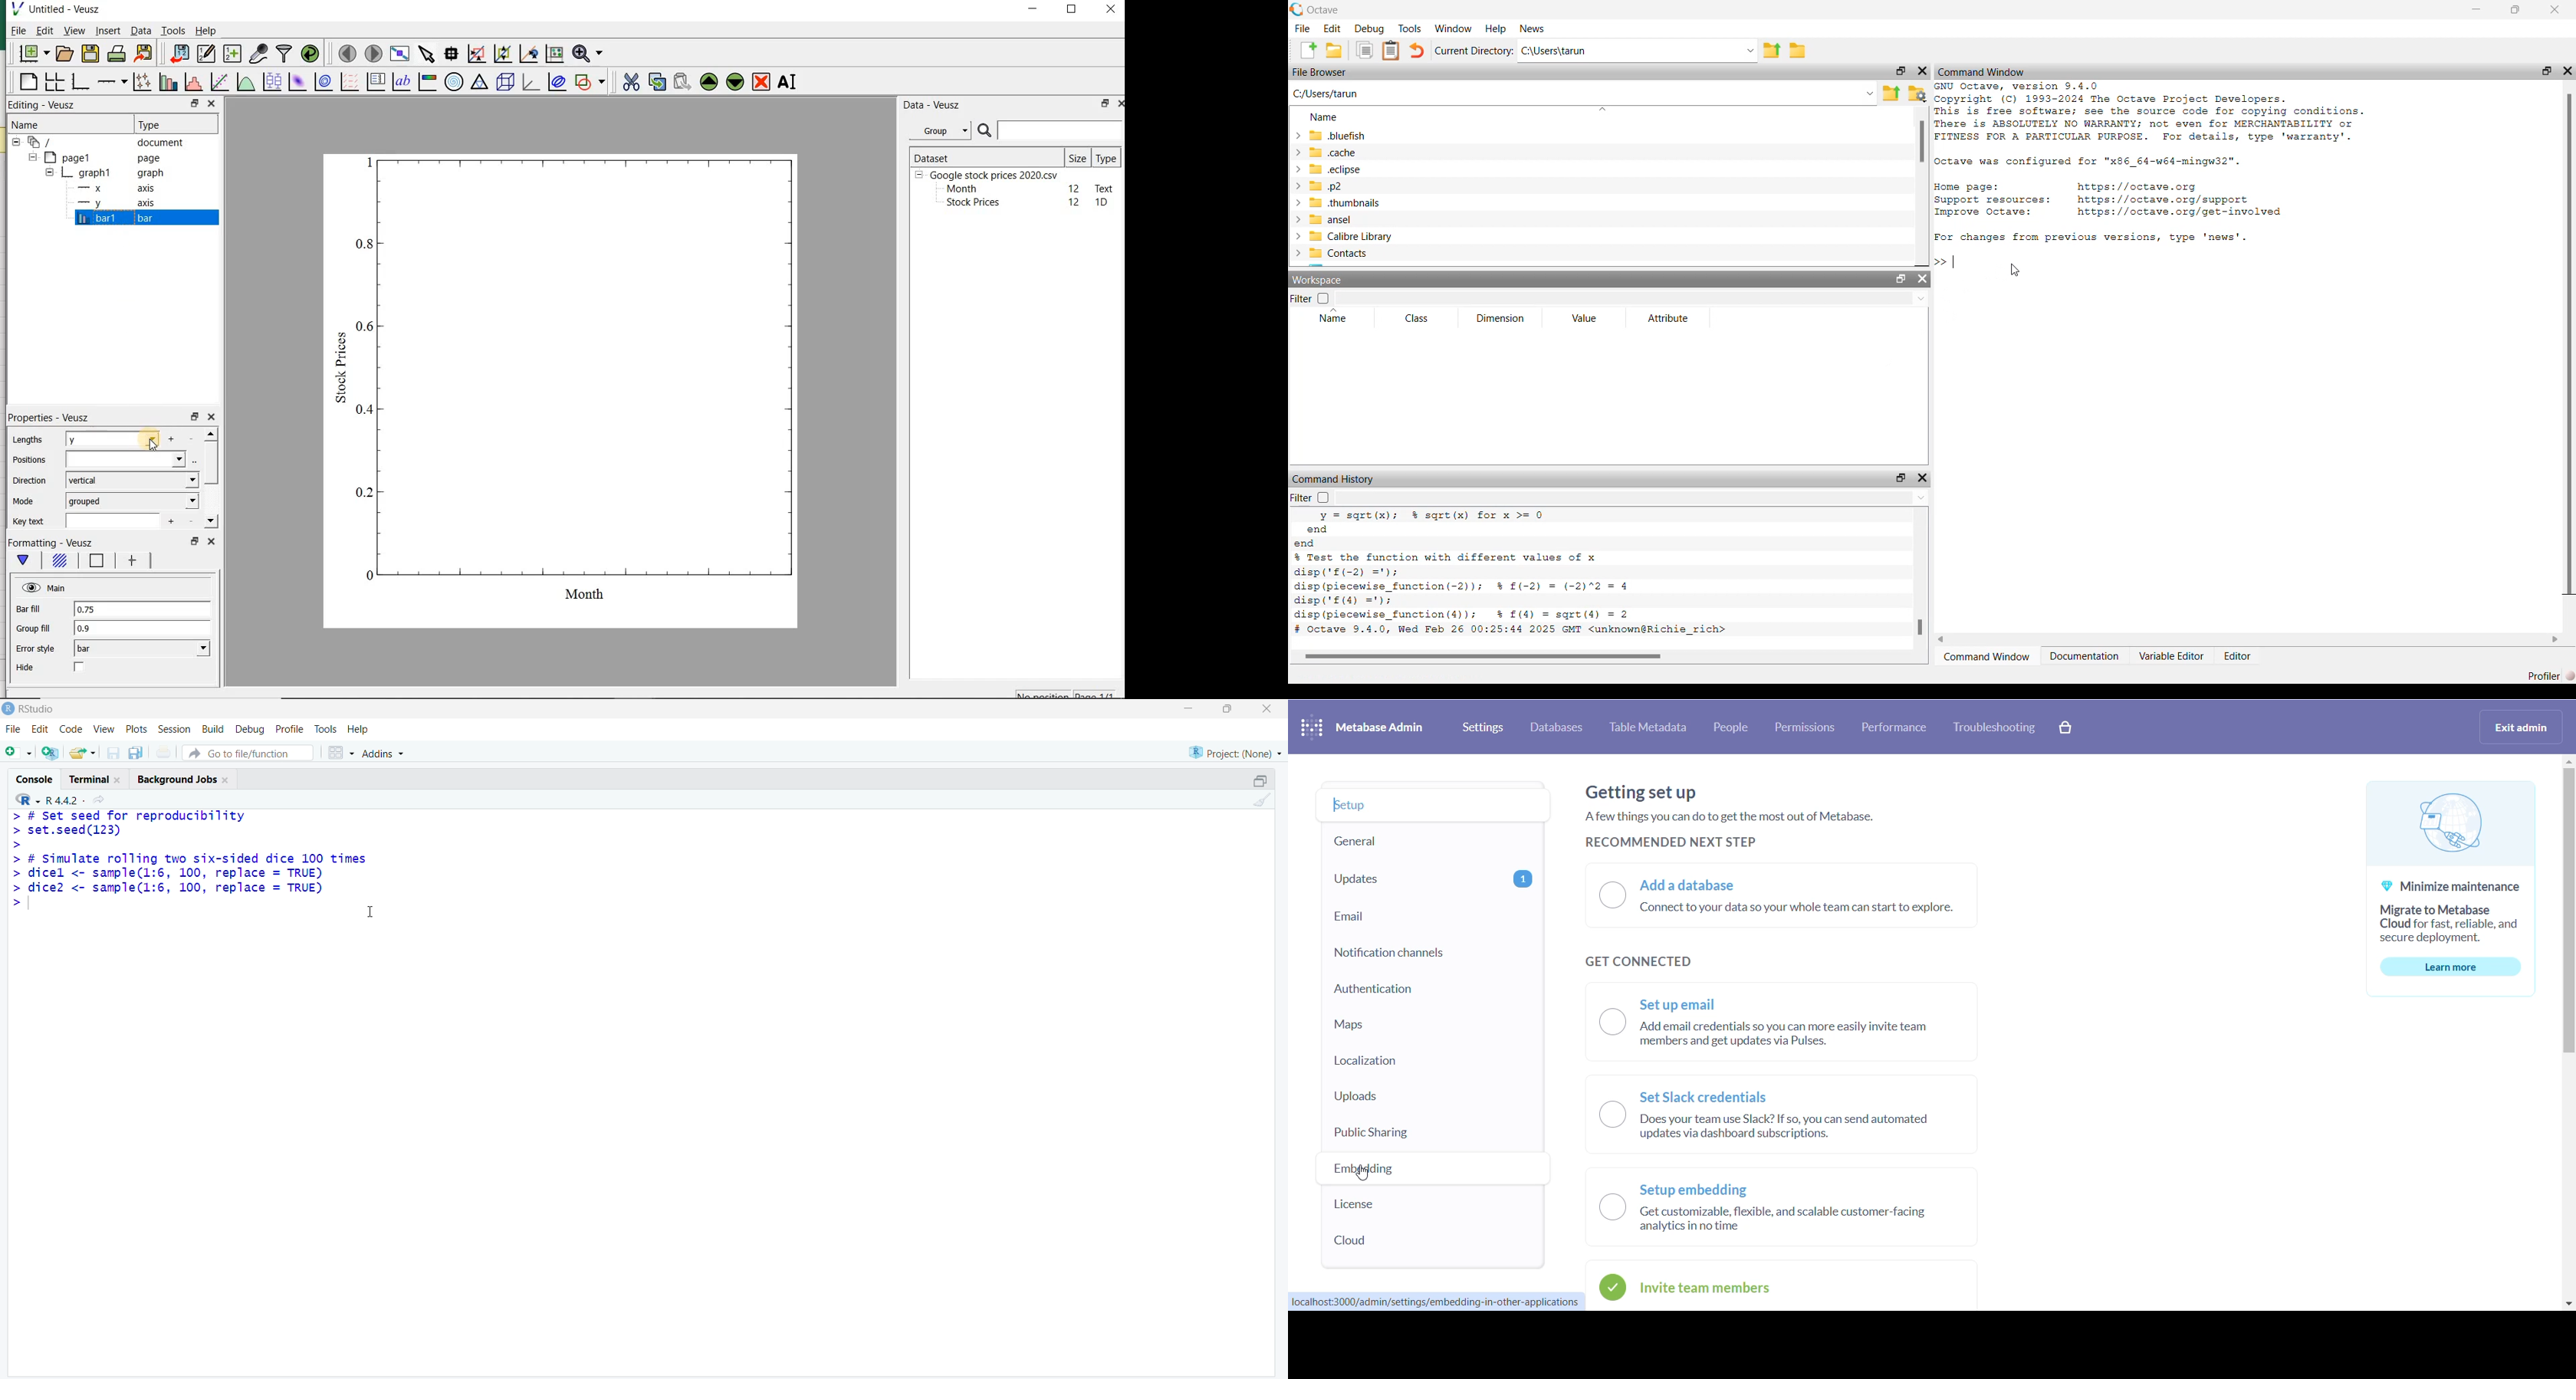 This screenshot has height=1400, width=2576. What do you see at coordinates (1927, 280) in the screenshot?
I see `Close` at bounding box center [1927, 280].